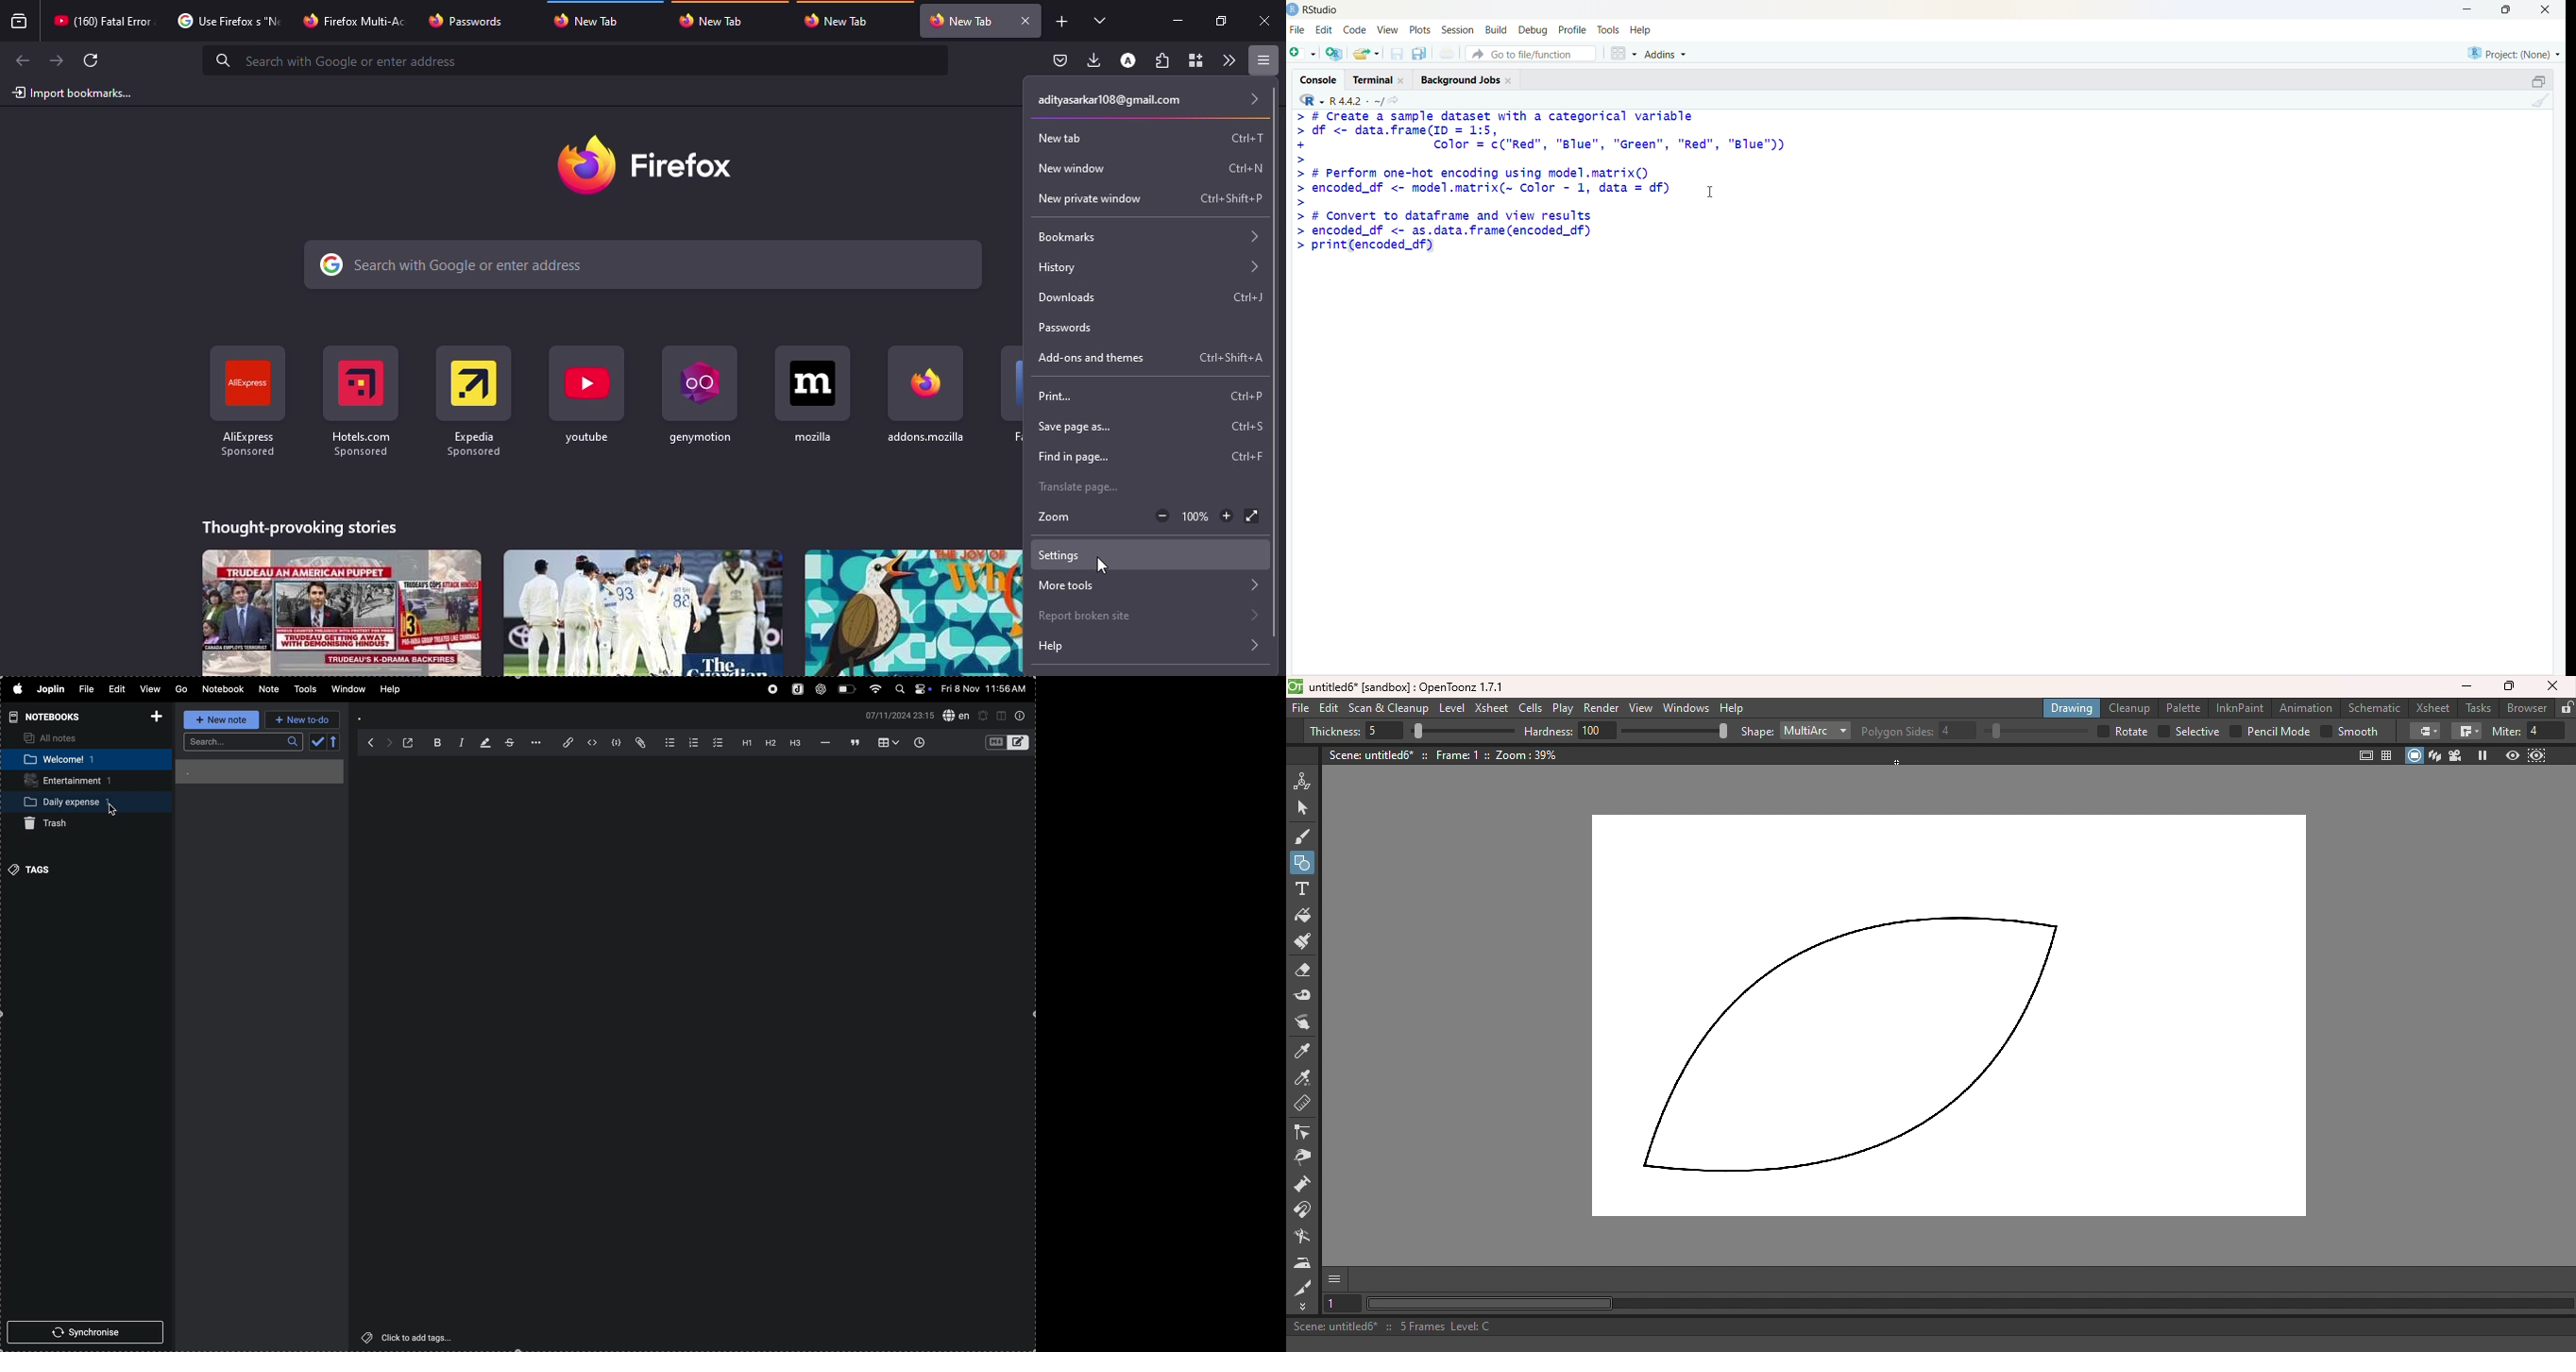  What do you see at coordinates (770, 690) in the screenshot?
I see `record` at bounding box center [770, 690].